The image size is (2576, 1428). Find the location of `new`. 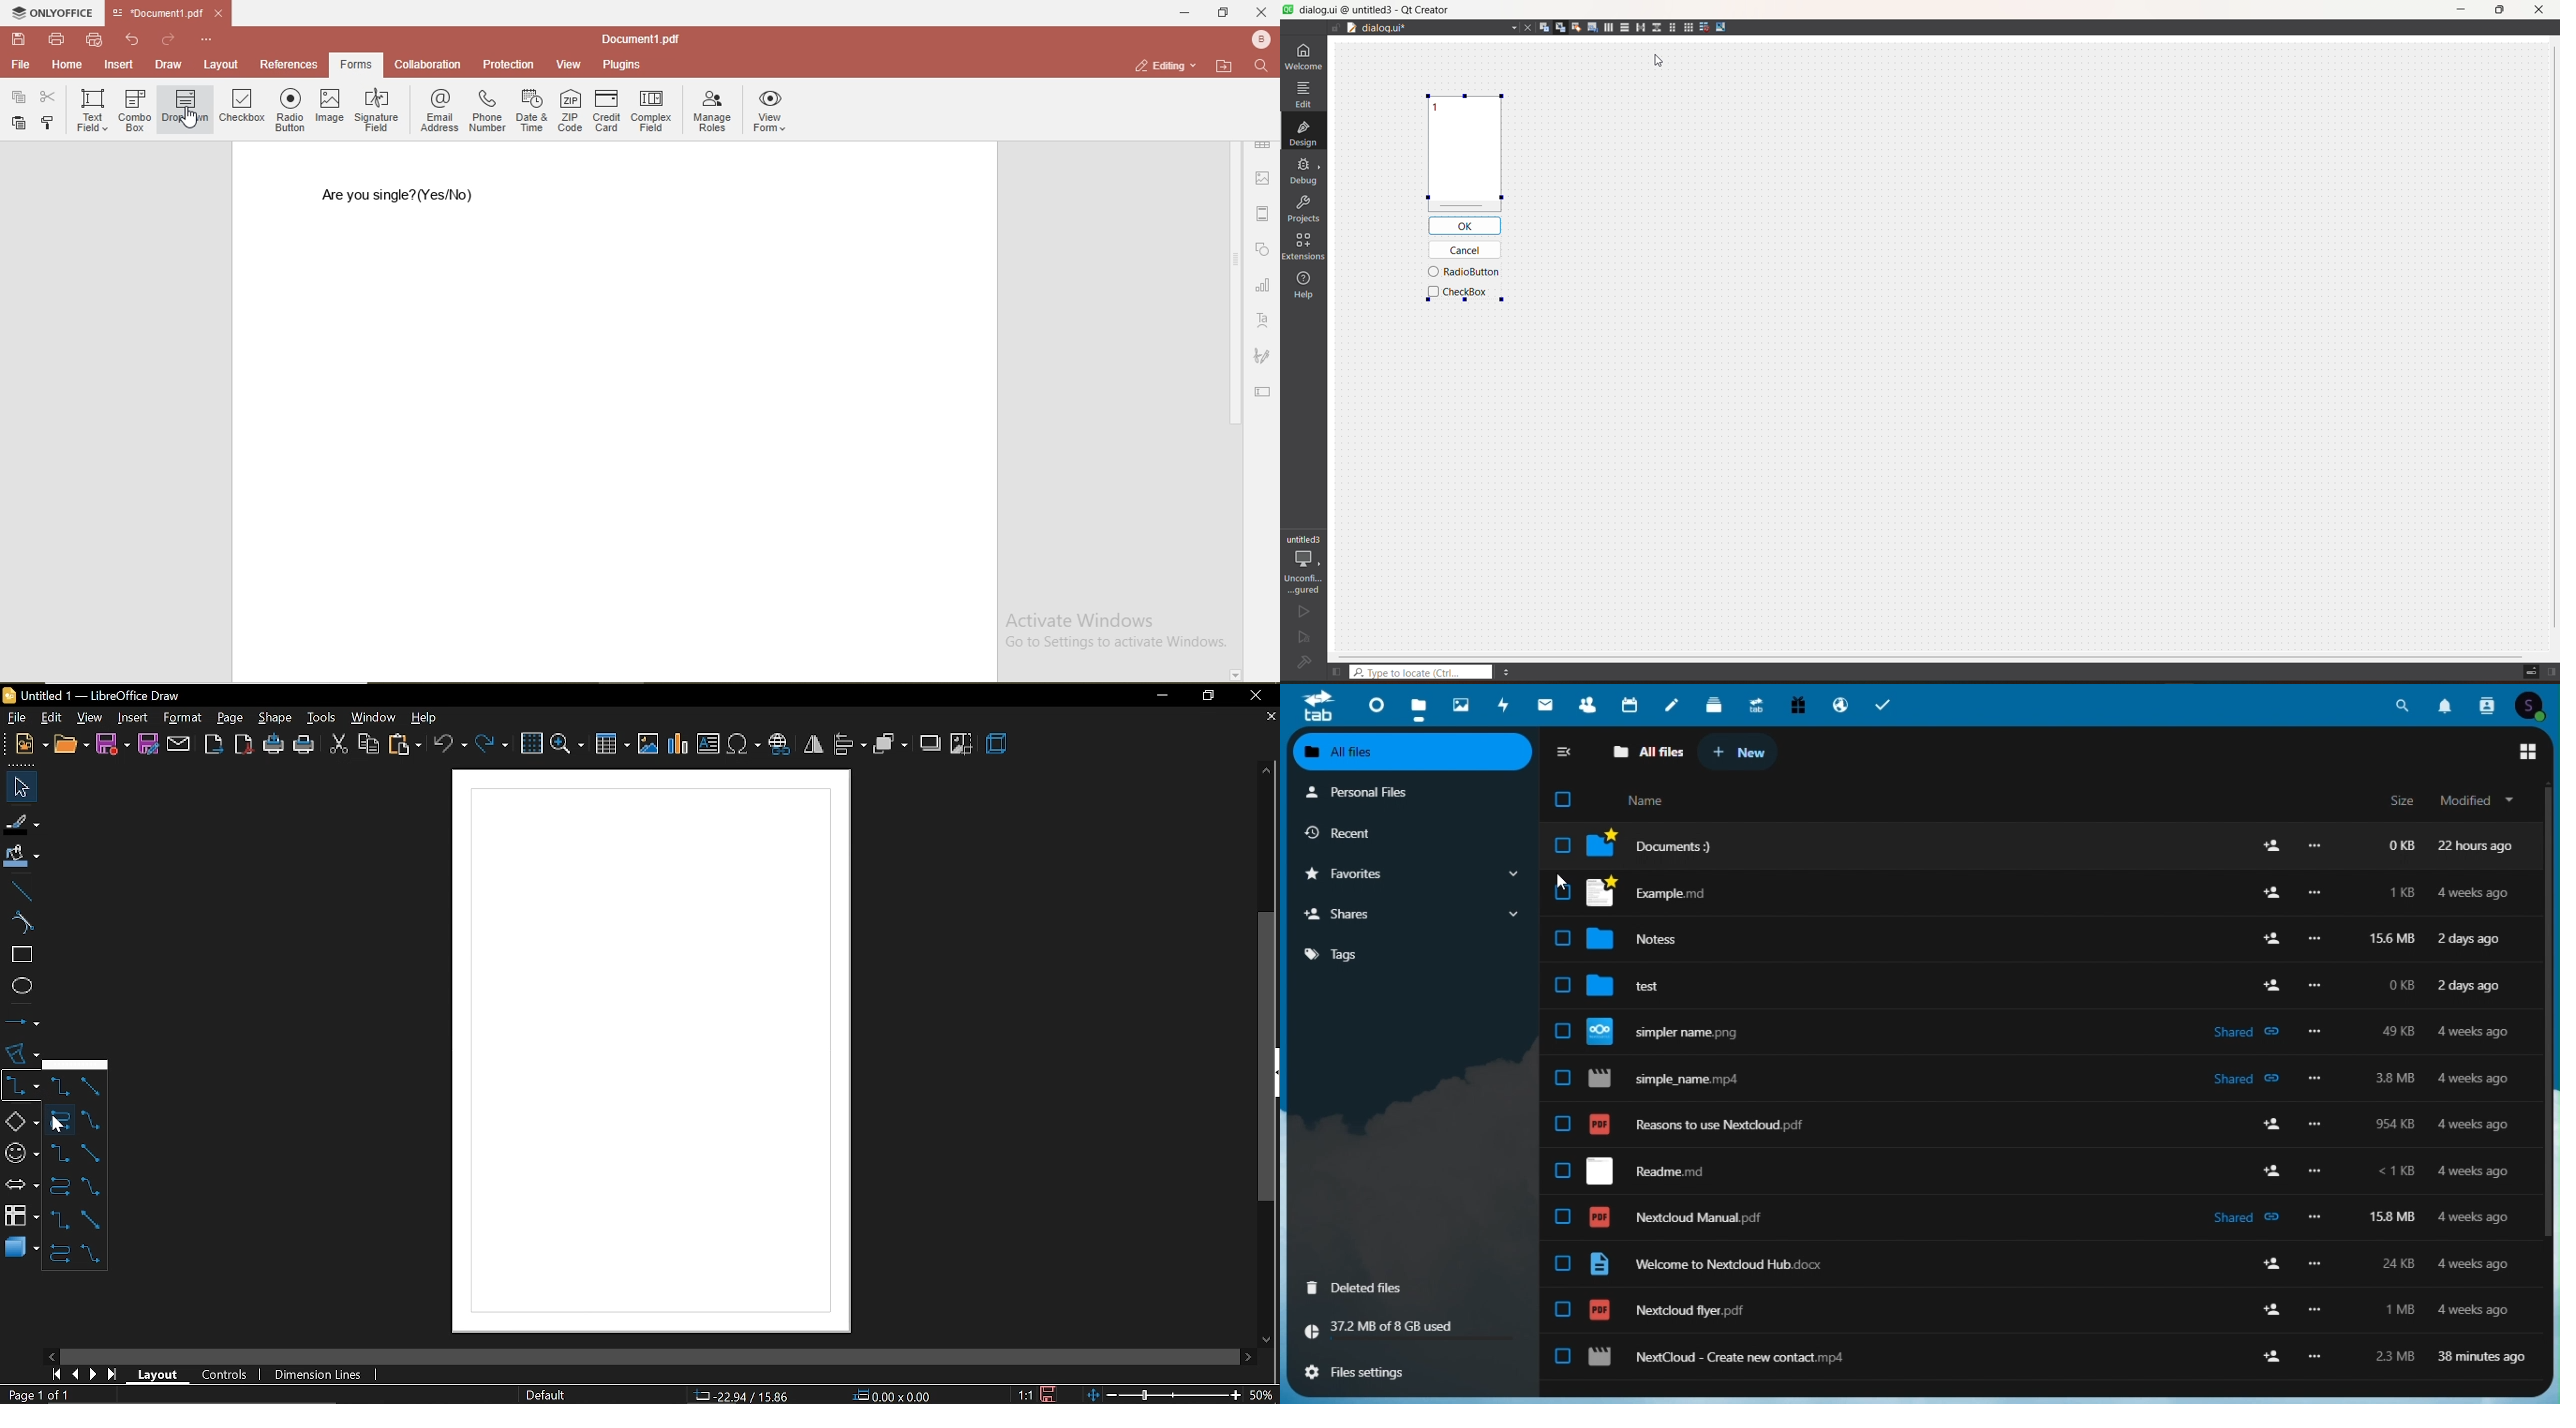

new is located at coordinates (1740, 753).